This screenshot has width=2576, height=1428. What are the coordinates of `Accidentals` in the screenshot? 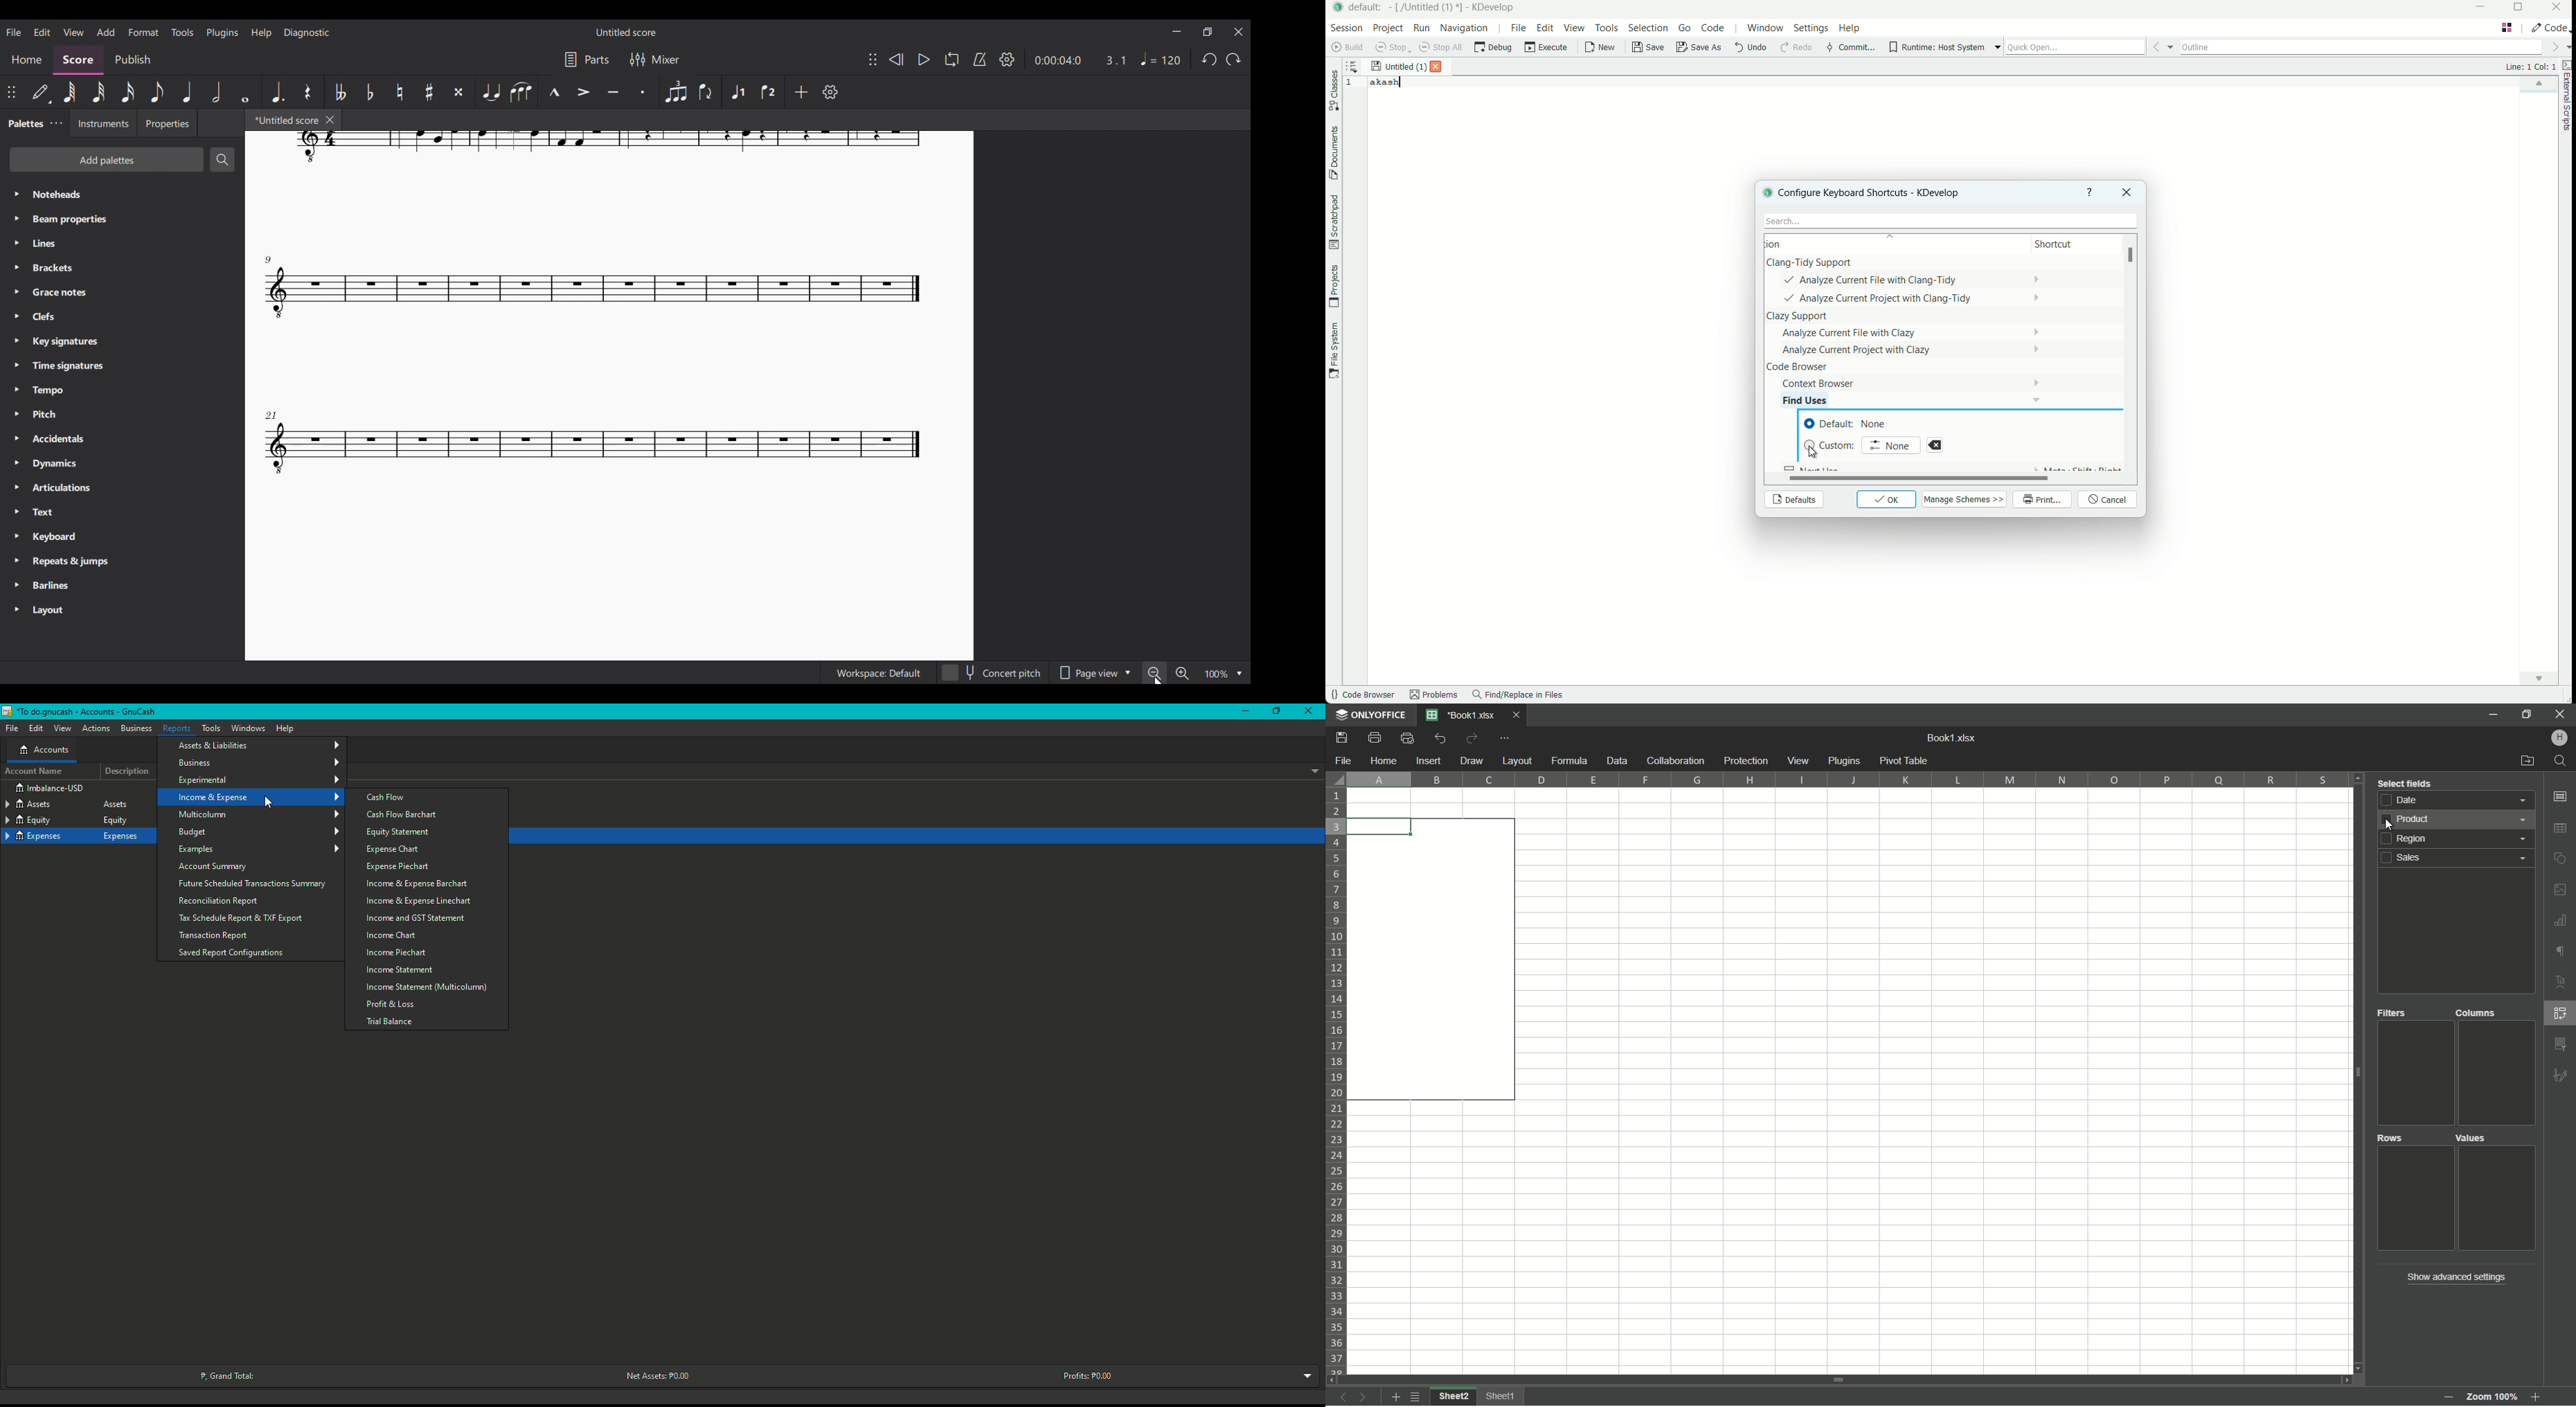 It's located at (122, 438).